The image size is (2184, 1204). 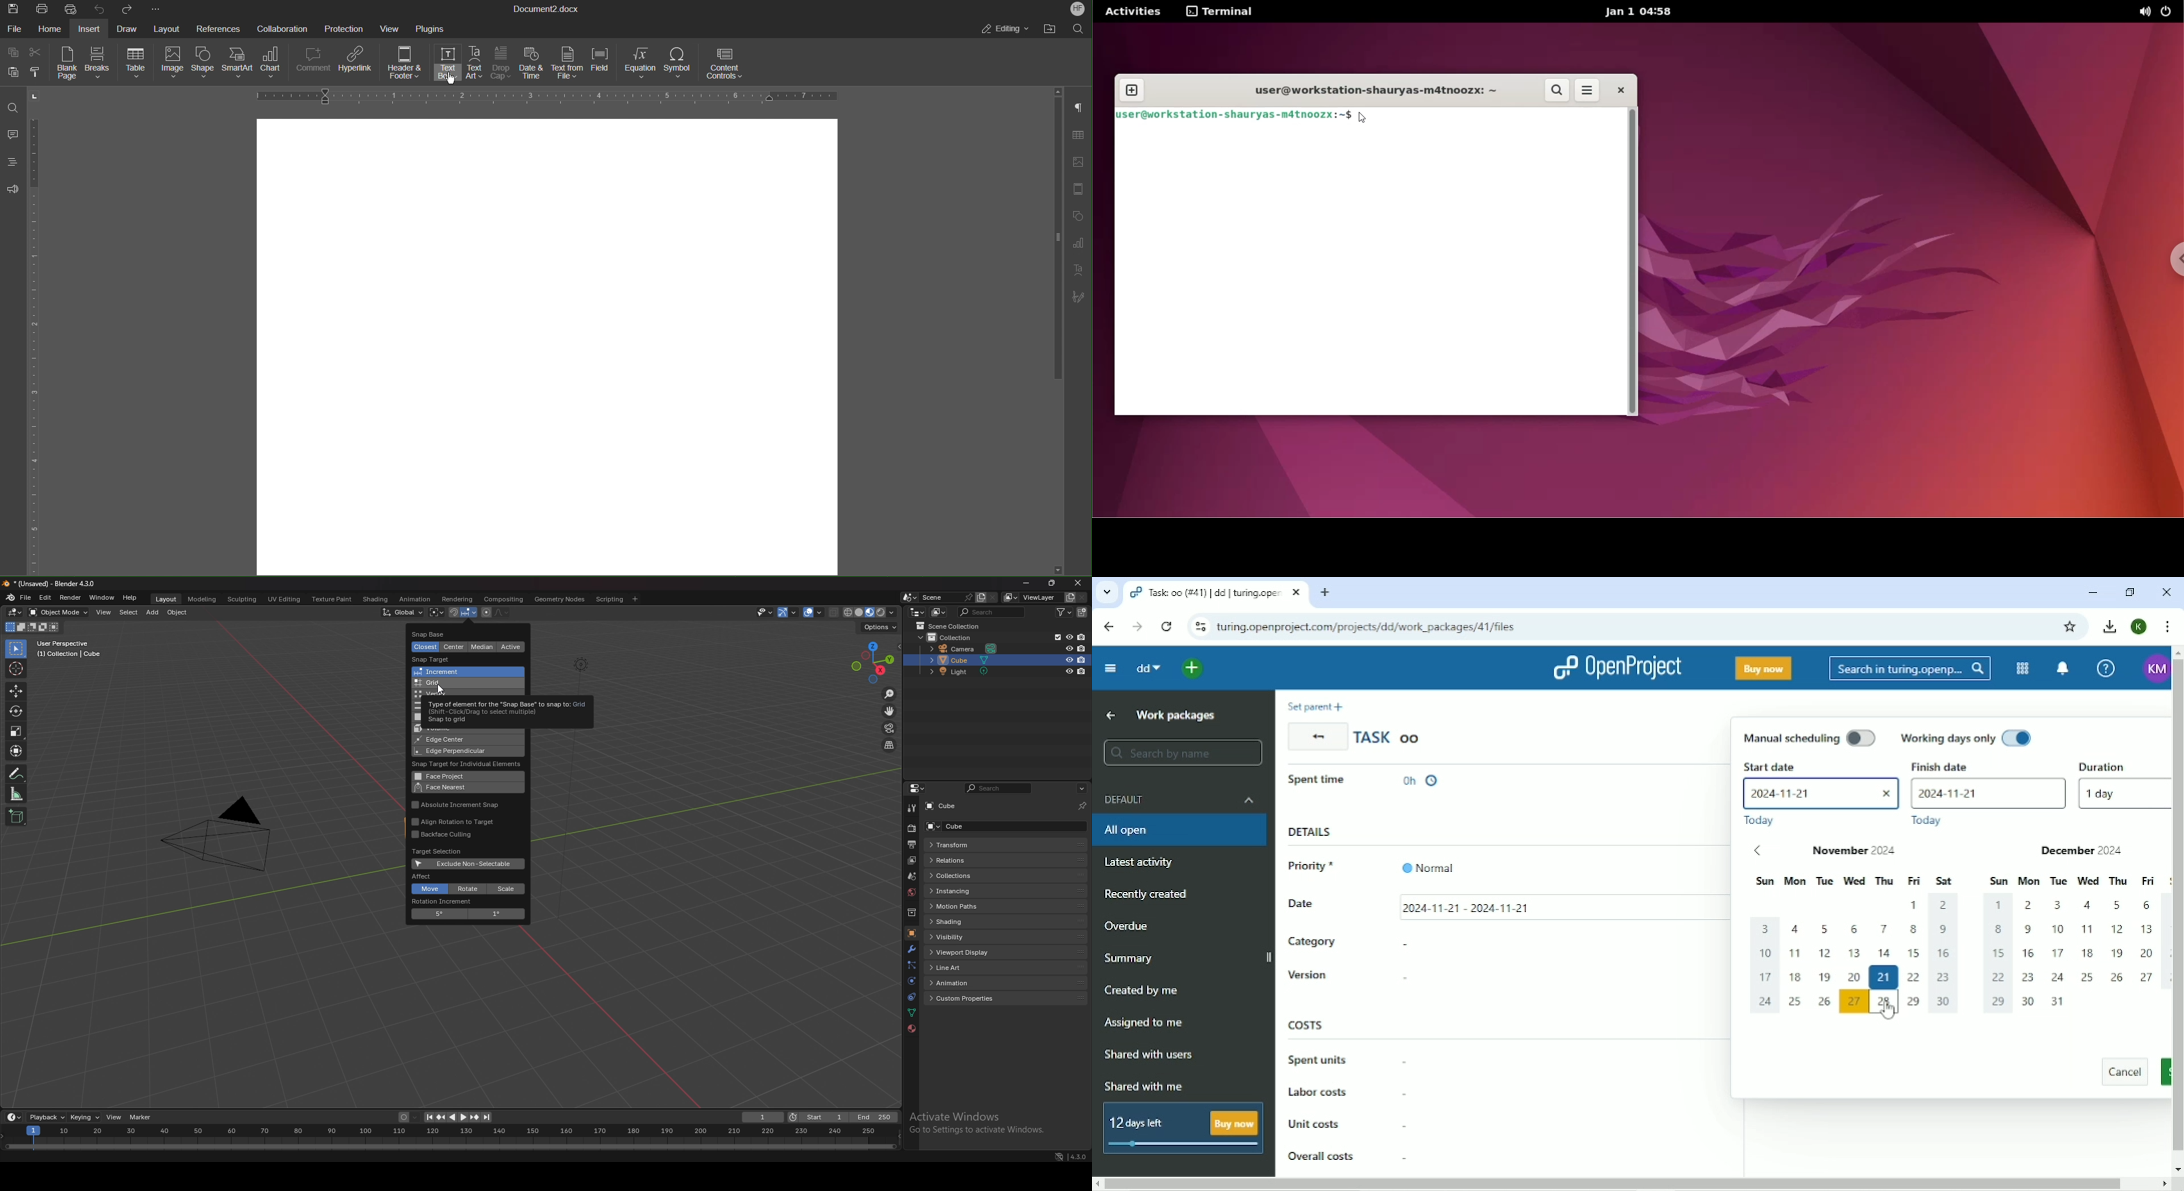 What do you see at coordinates (1078, 28) in the screenshot?
I see `Search` at bounding box center [1078, 28].